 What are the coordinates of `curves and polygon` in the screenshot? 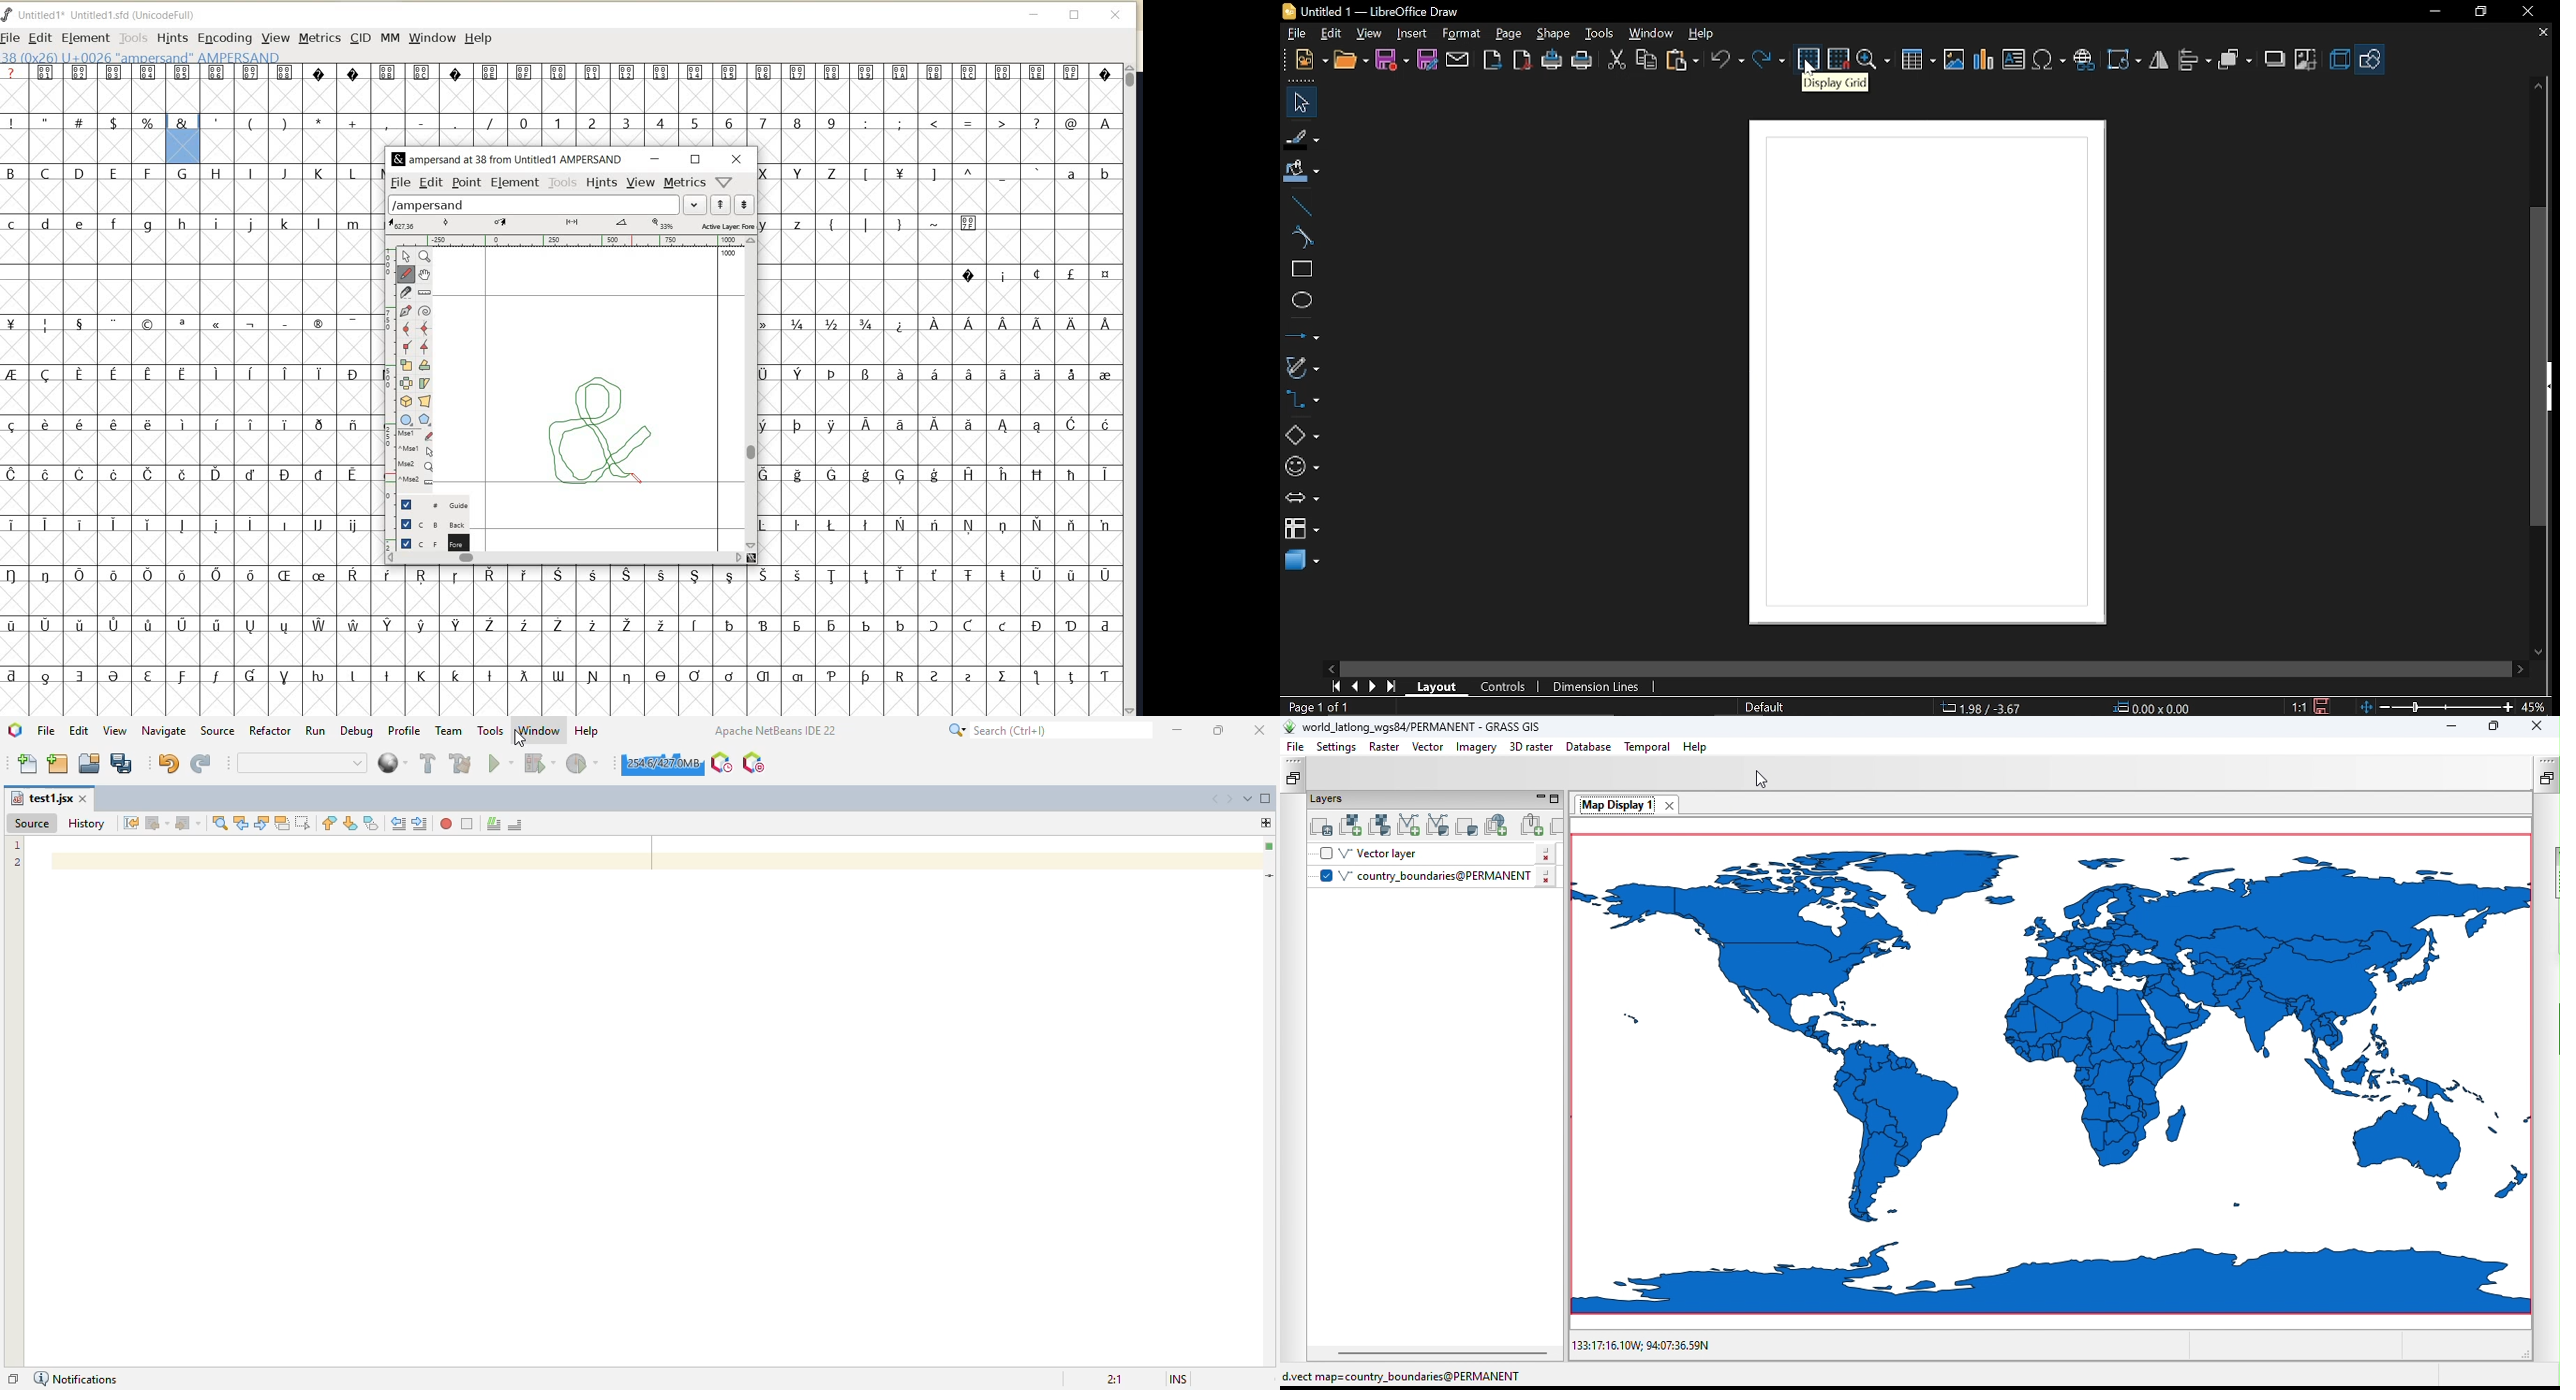 It's located at (1302, 368).